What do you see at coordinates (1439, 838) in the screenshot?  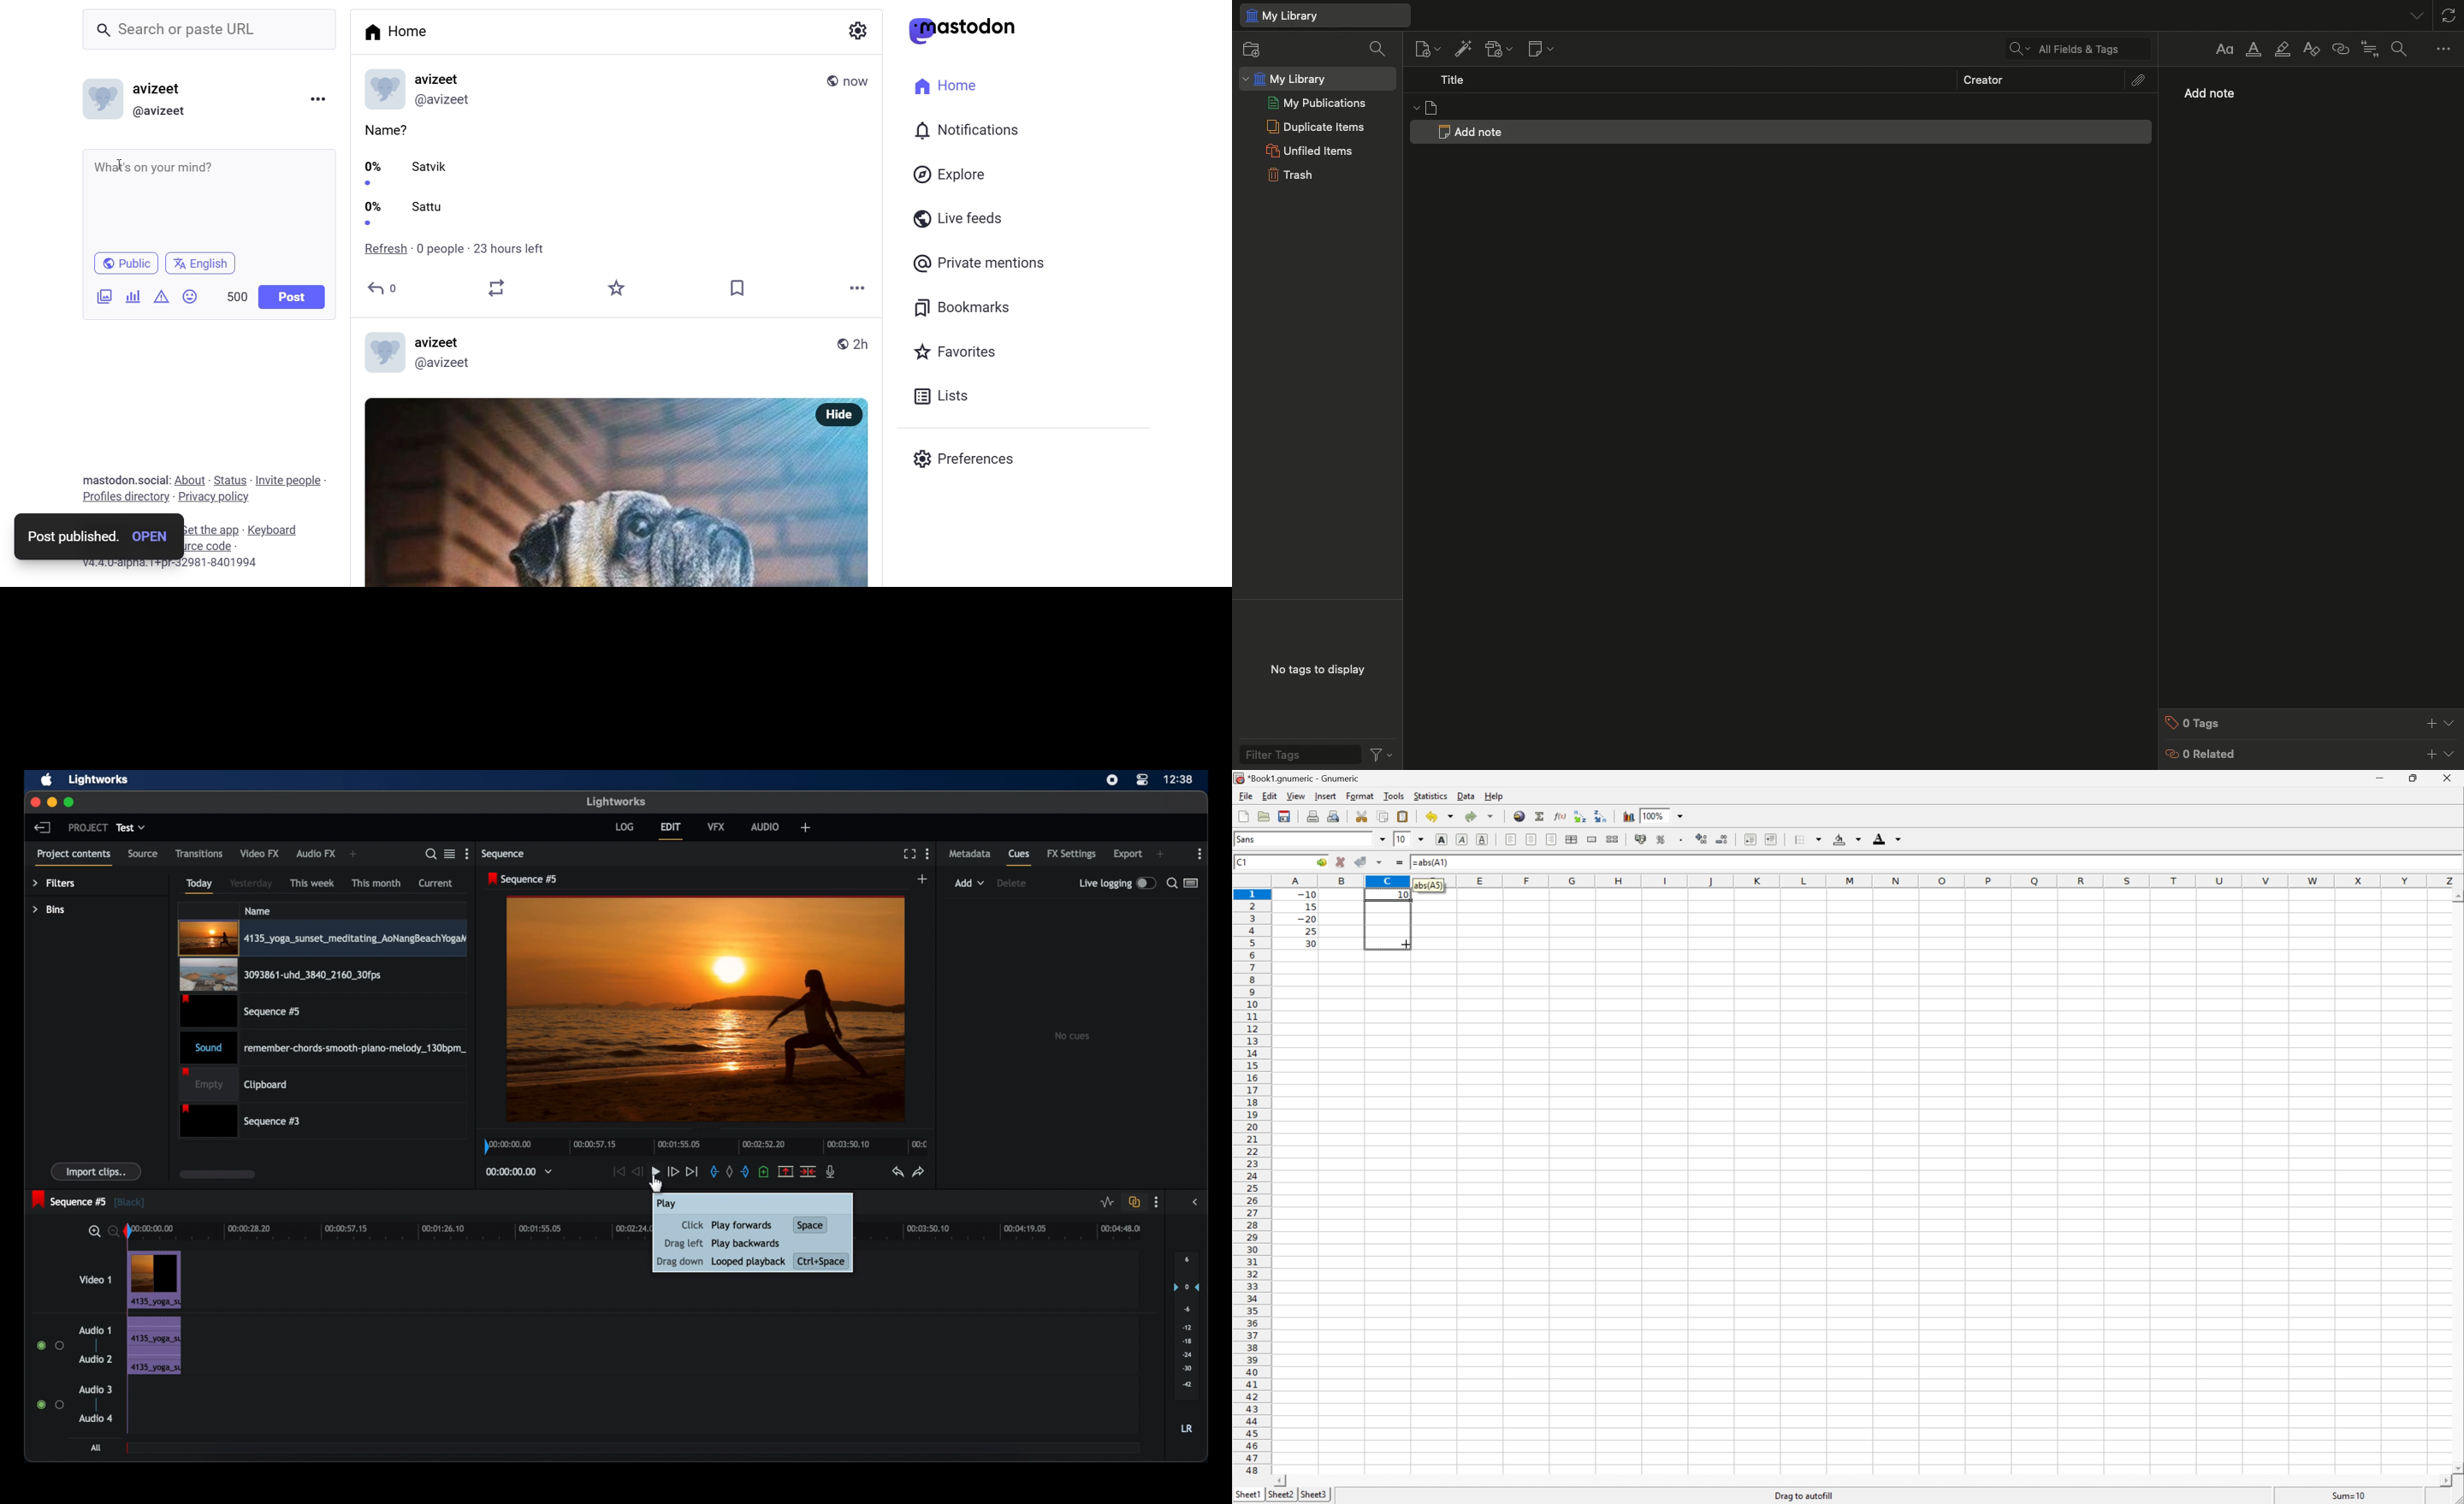 I see `bold` at bounding box center [1439, 838].